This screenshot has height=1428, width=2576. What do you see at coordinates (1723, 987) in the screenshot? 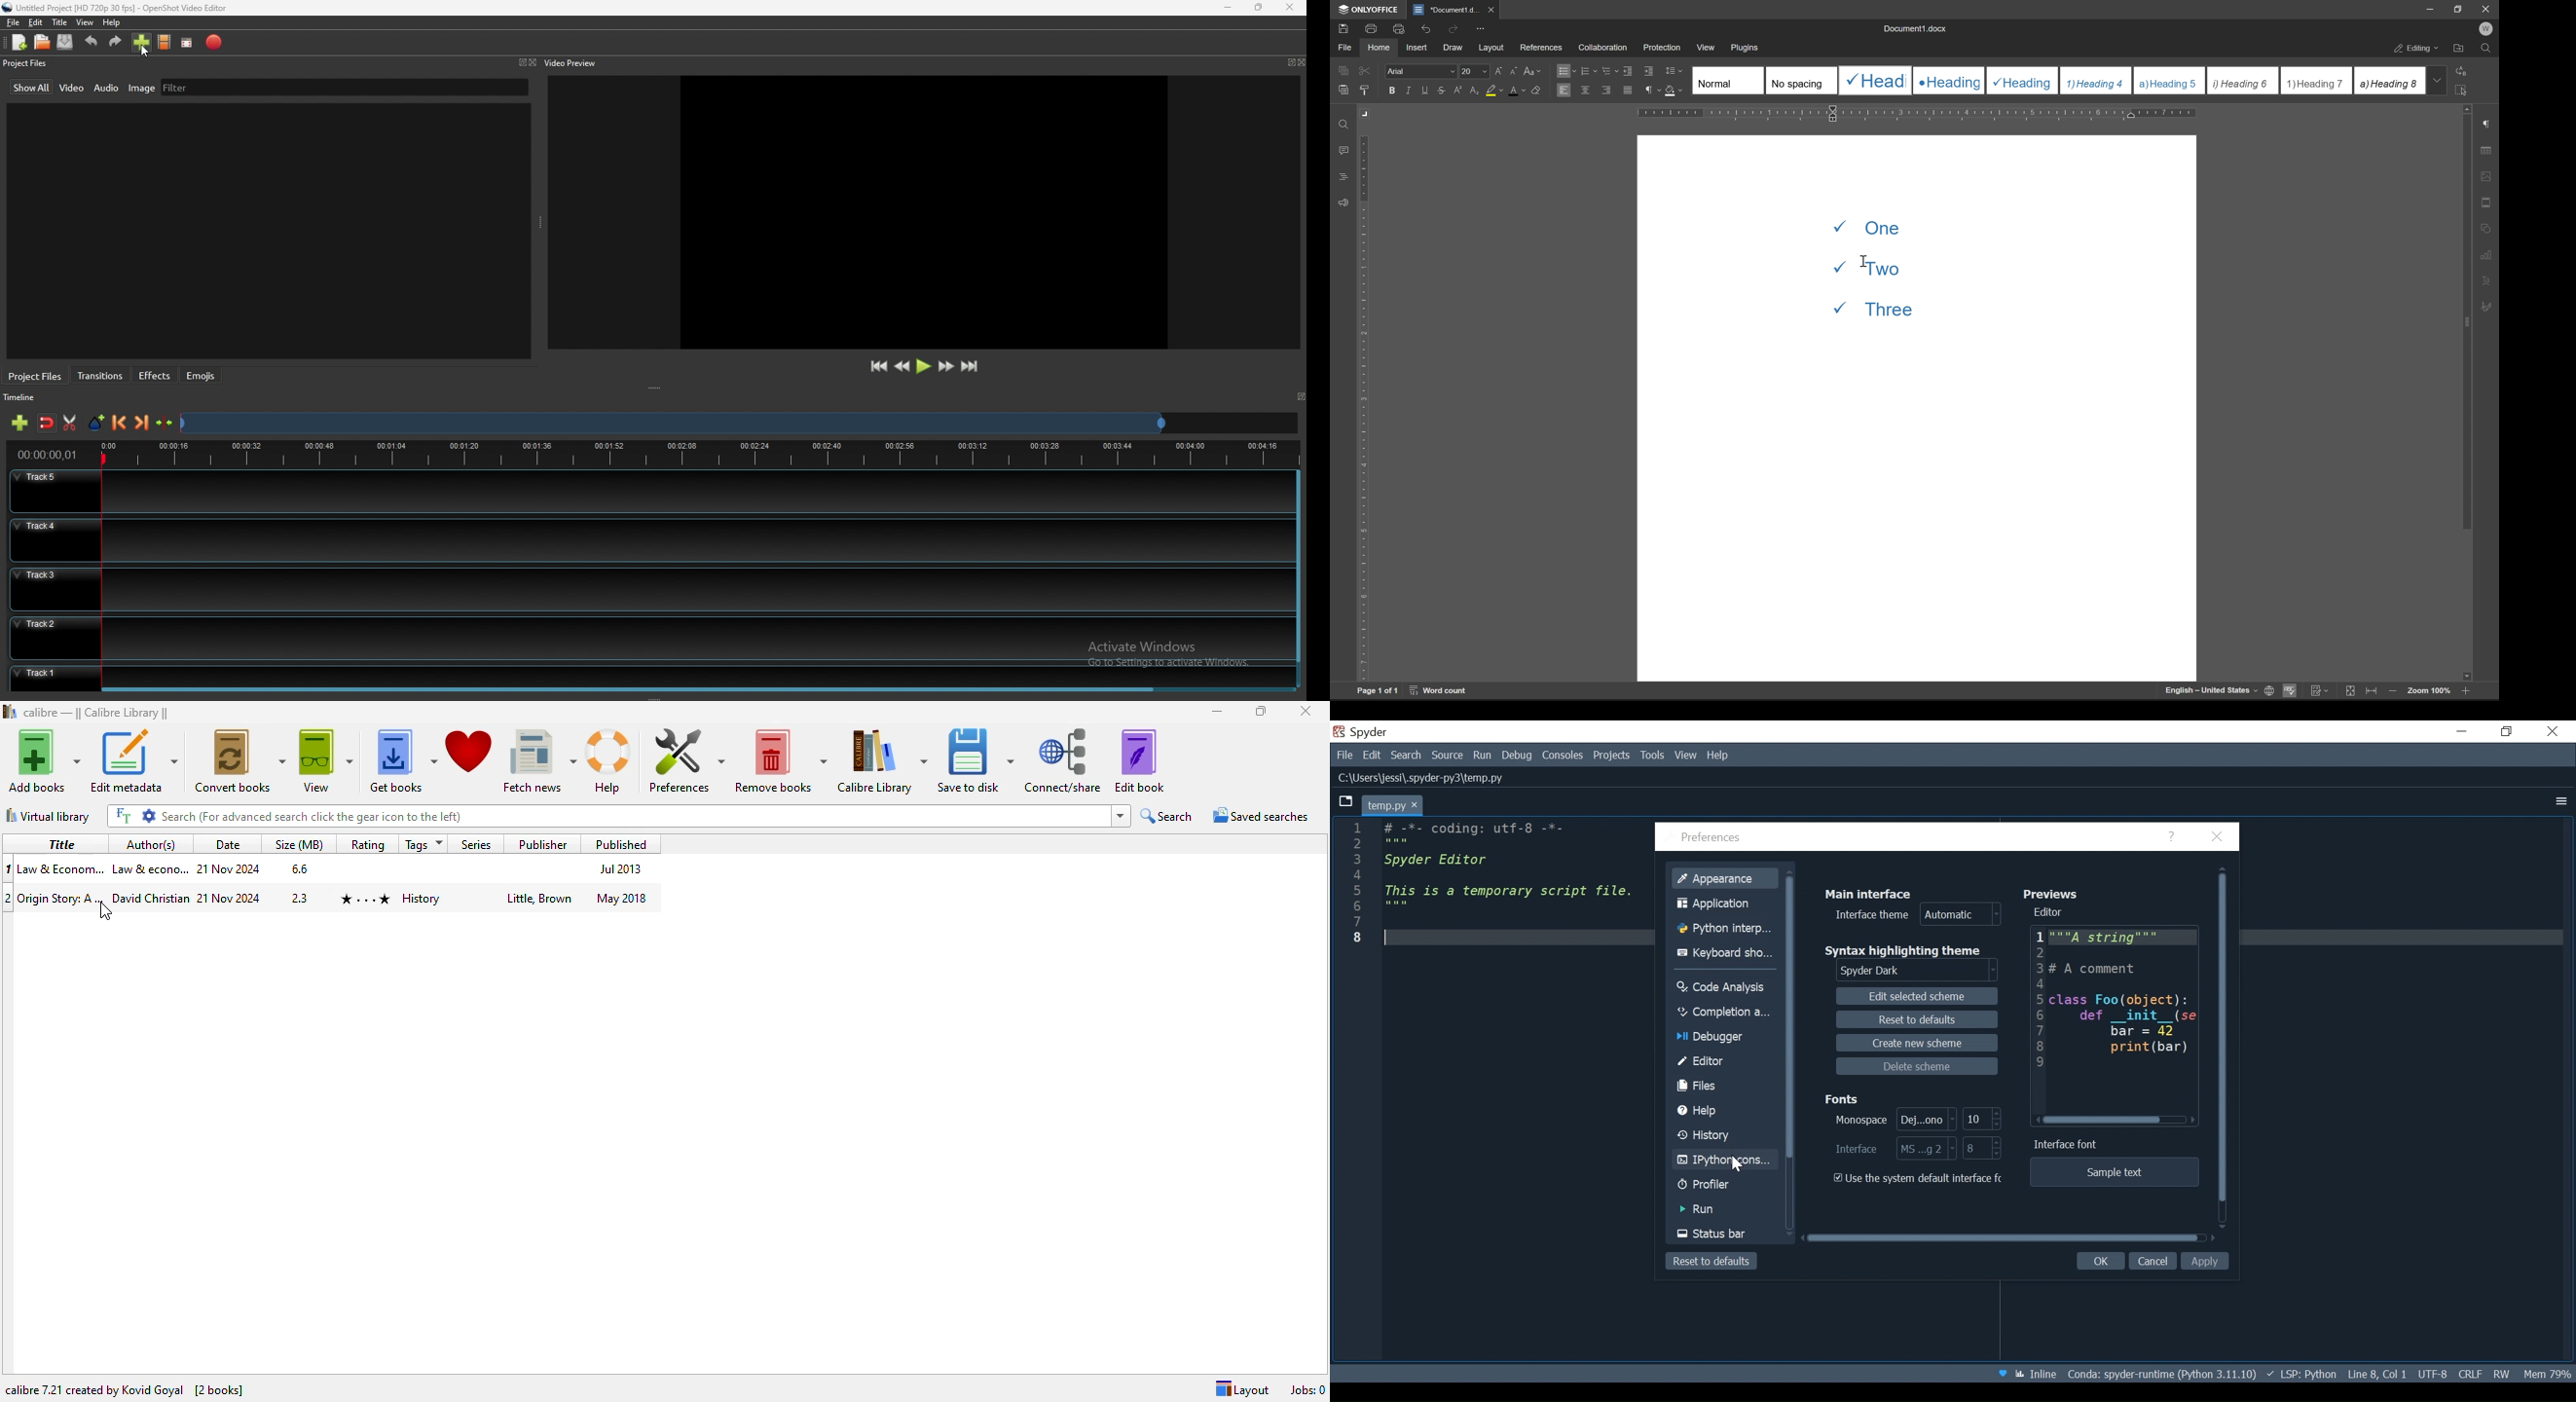
I see `Code Analysis` at bounding box center [1723, 987].